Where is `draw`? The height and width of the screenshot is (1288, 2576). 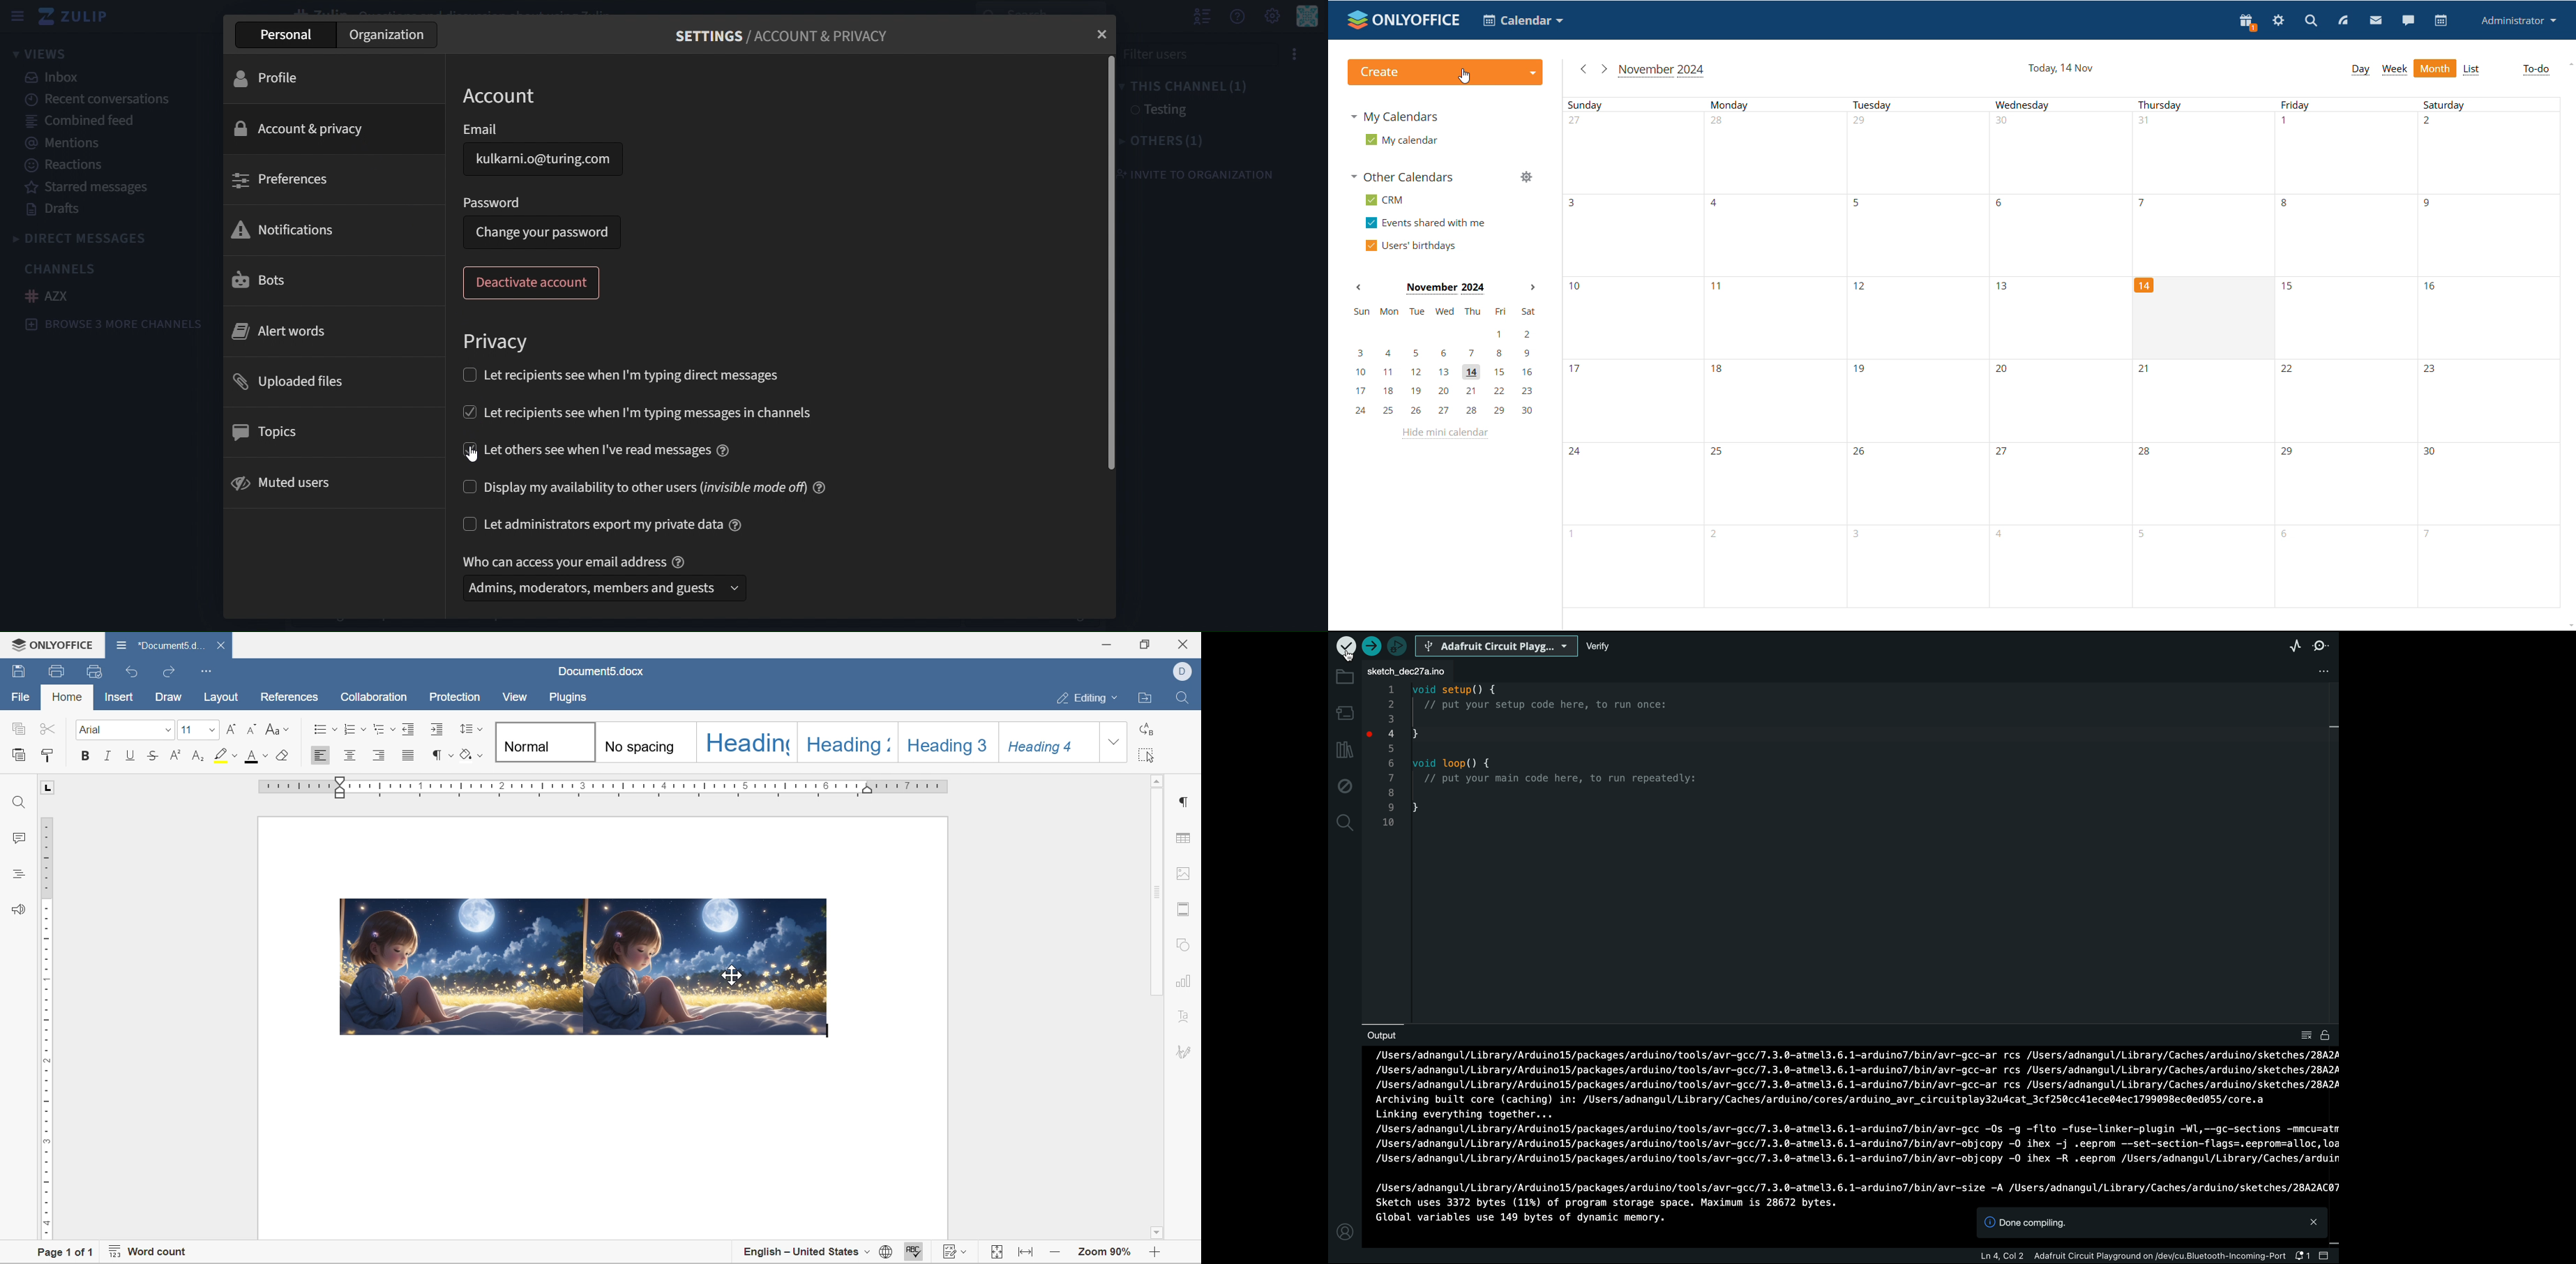
draw is located at coordinates (167, 695).